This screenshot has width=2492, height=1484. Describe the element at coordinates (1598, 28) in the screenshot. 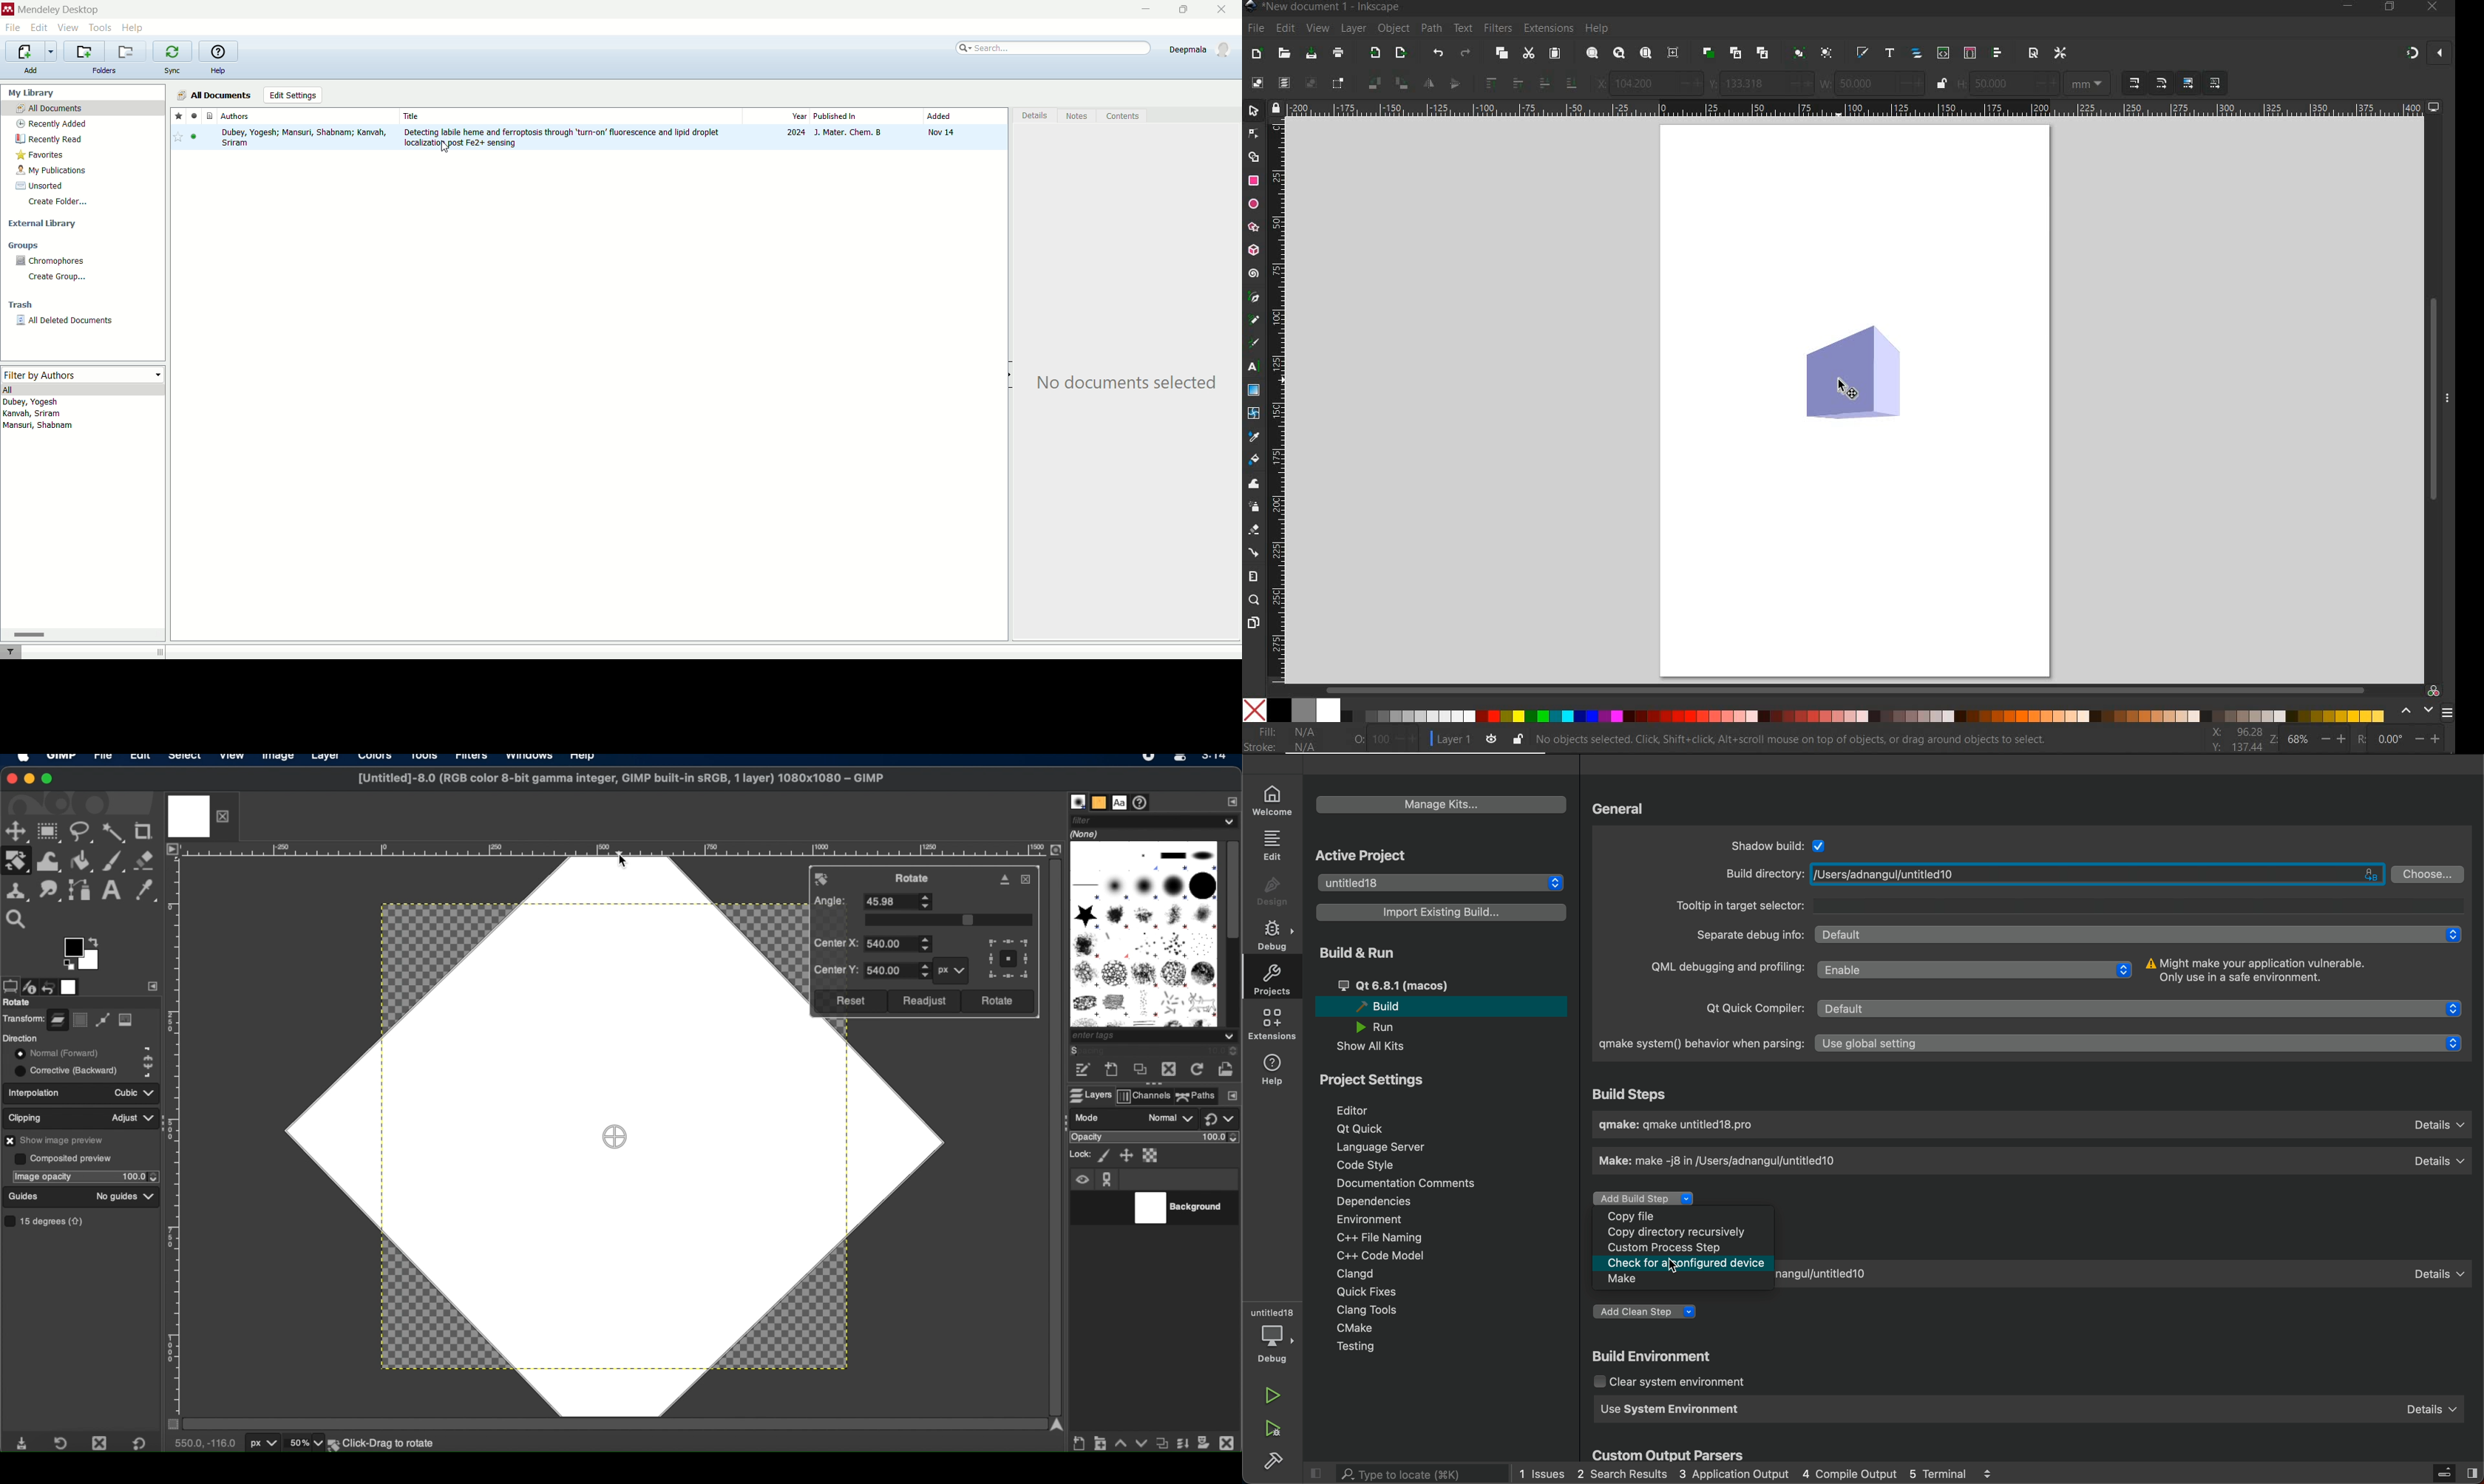

I see `help` at that location.